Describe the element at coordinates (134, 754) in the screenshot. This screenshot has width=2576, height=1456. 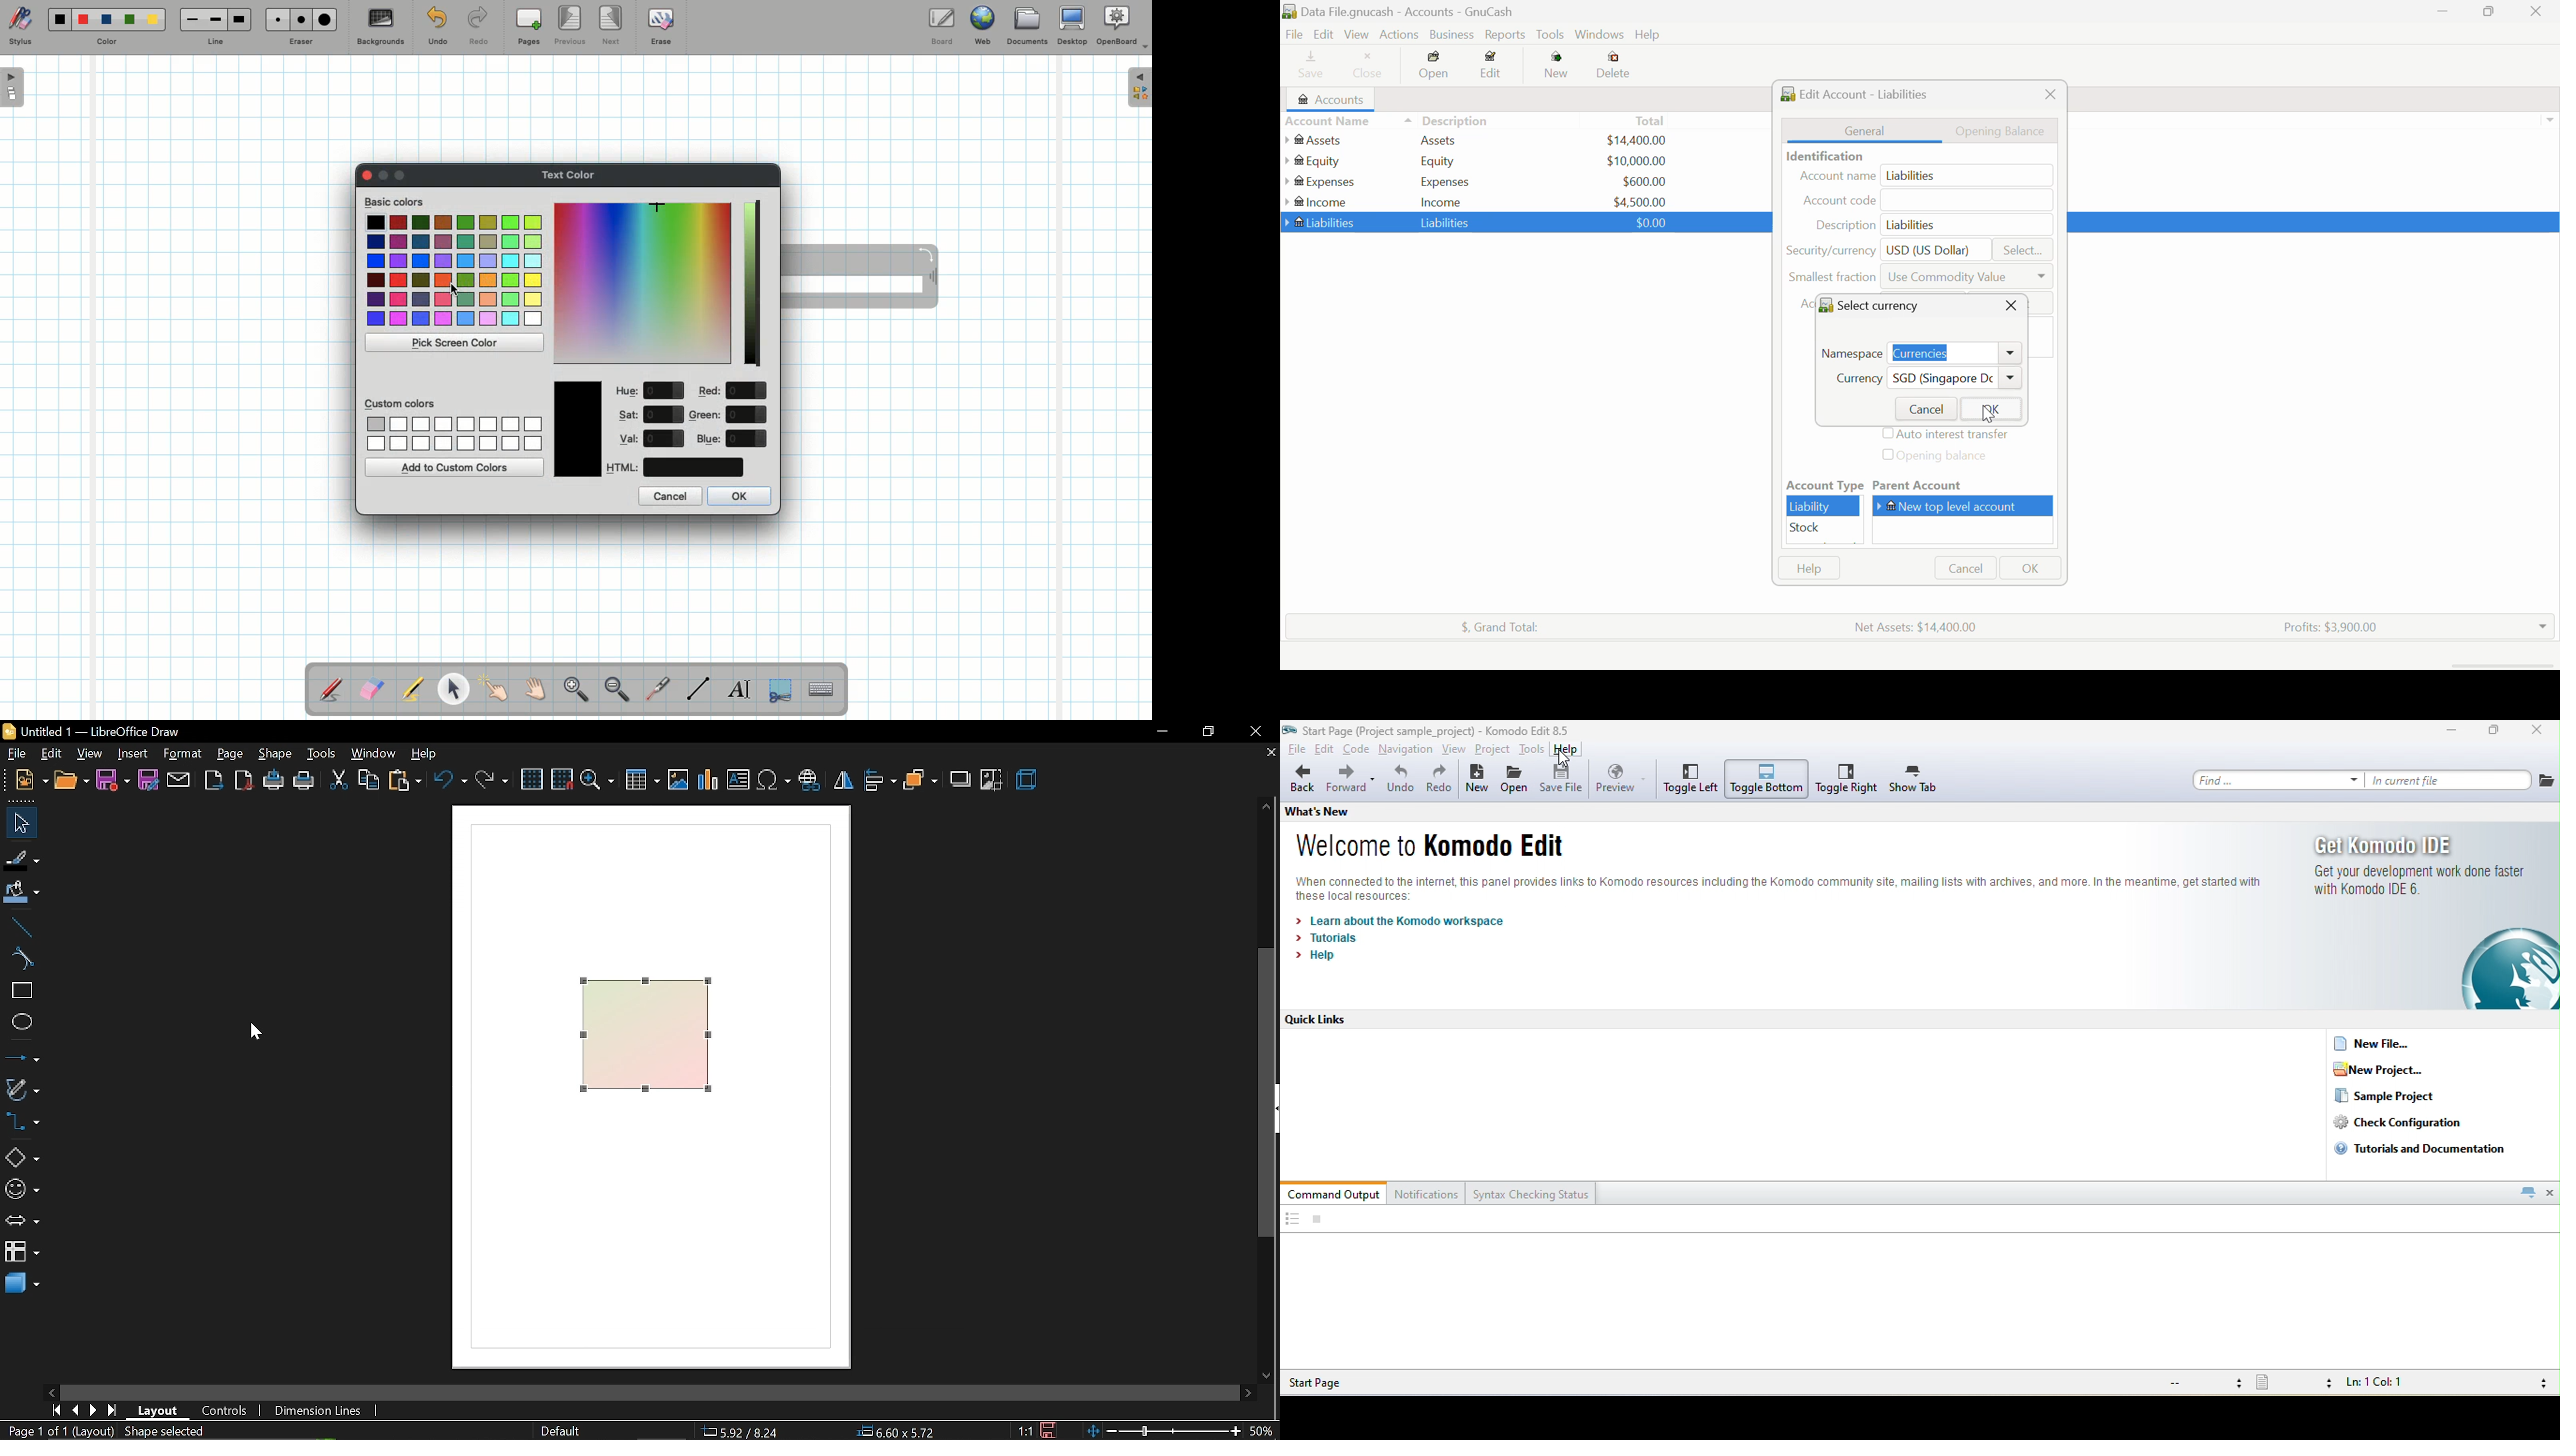
I see `Insert` at that location.